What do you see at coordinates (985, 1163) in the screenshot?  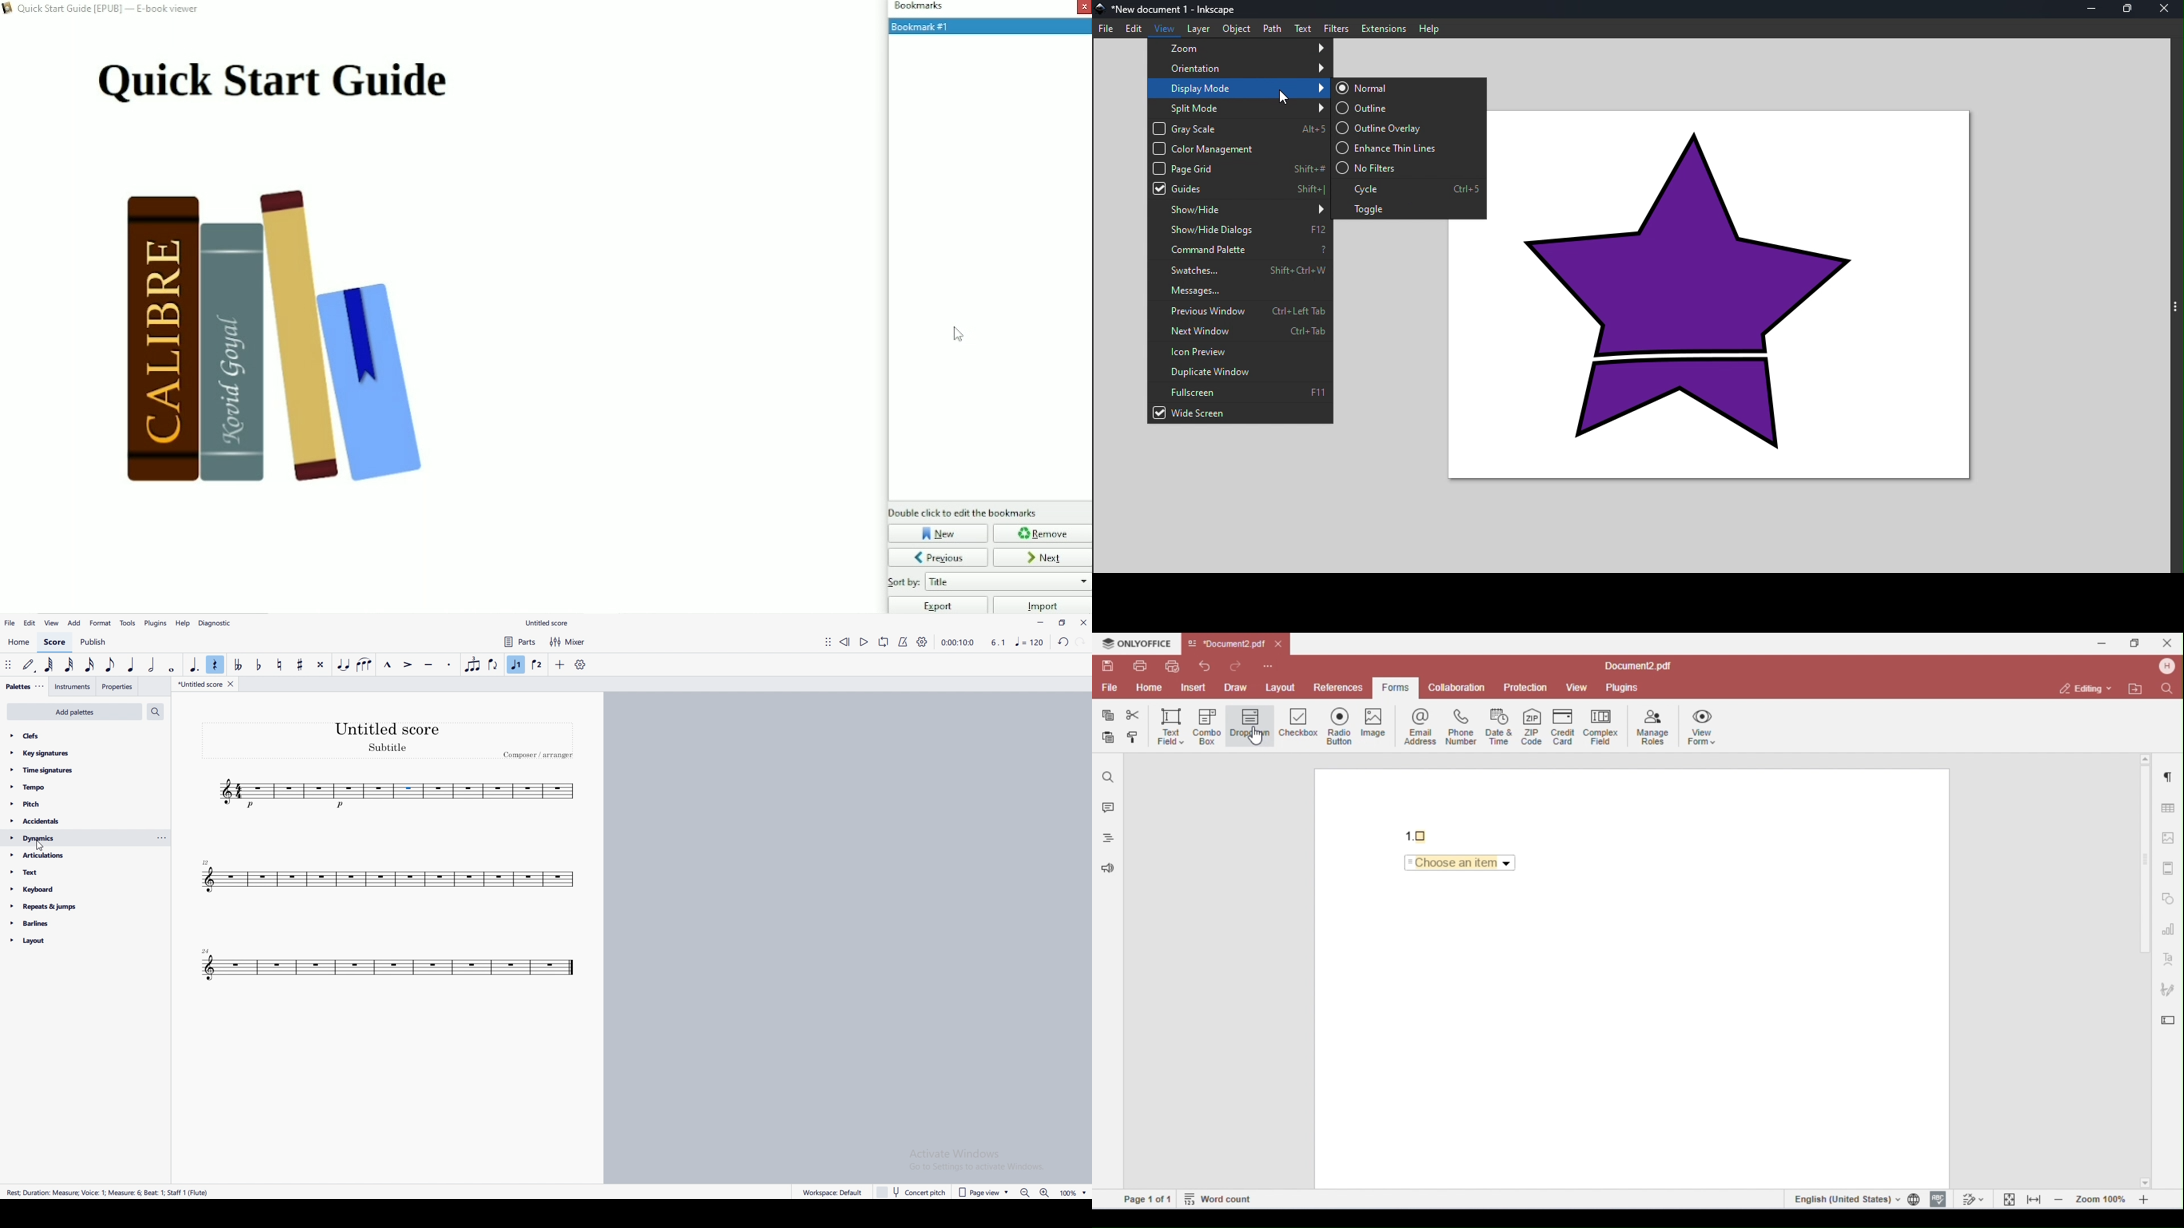 I see `Activate windows pop up` at bounding box center [985, 1163].